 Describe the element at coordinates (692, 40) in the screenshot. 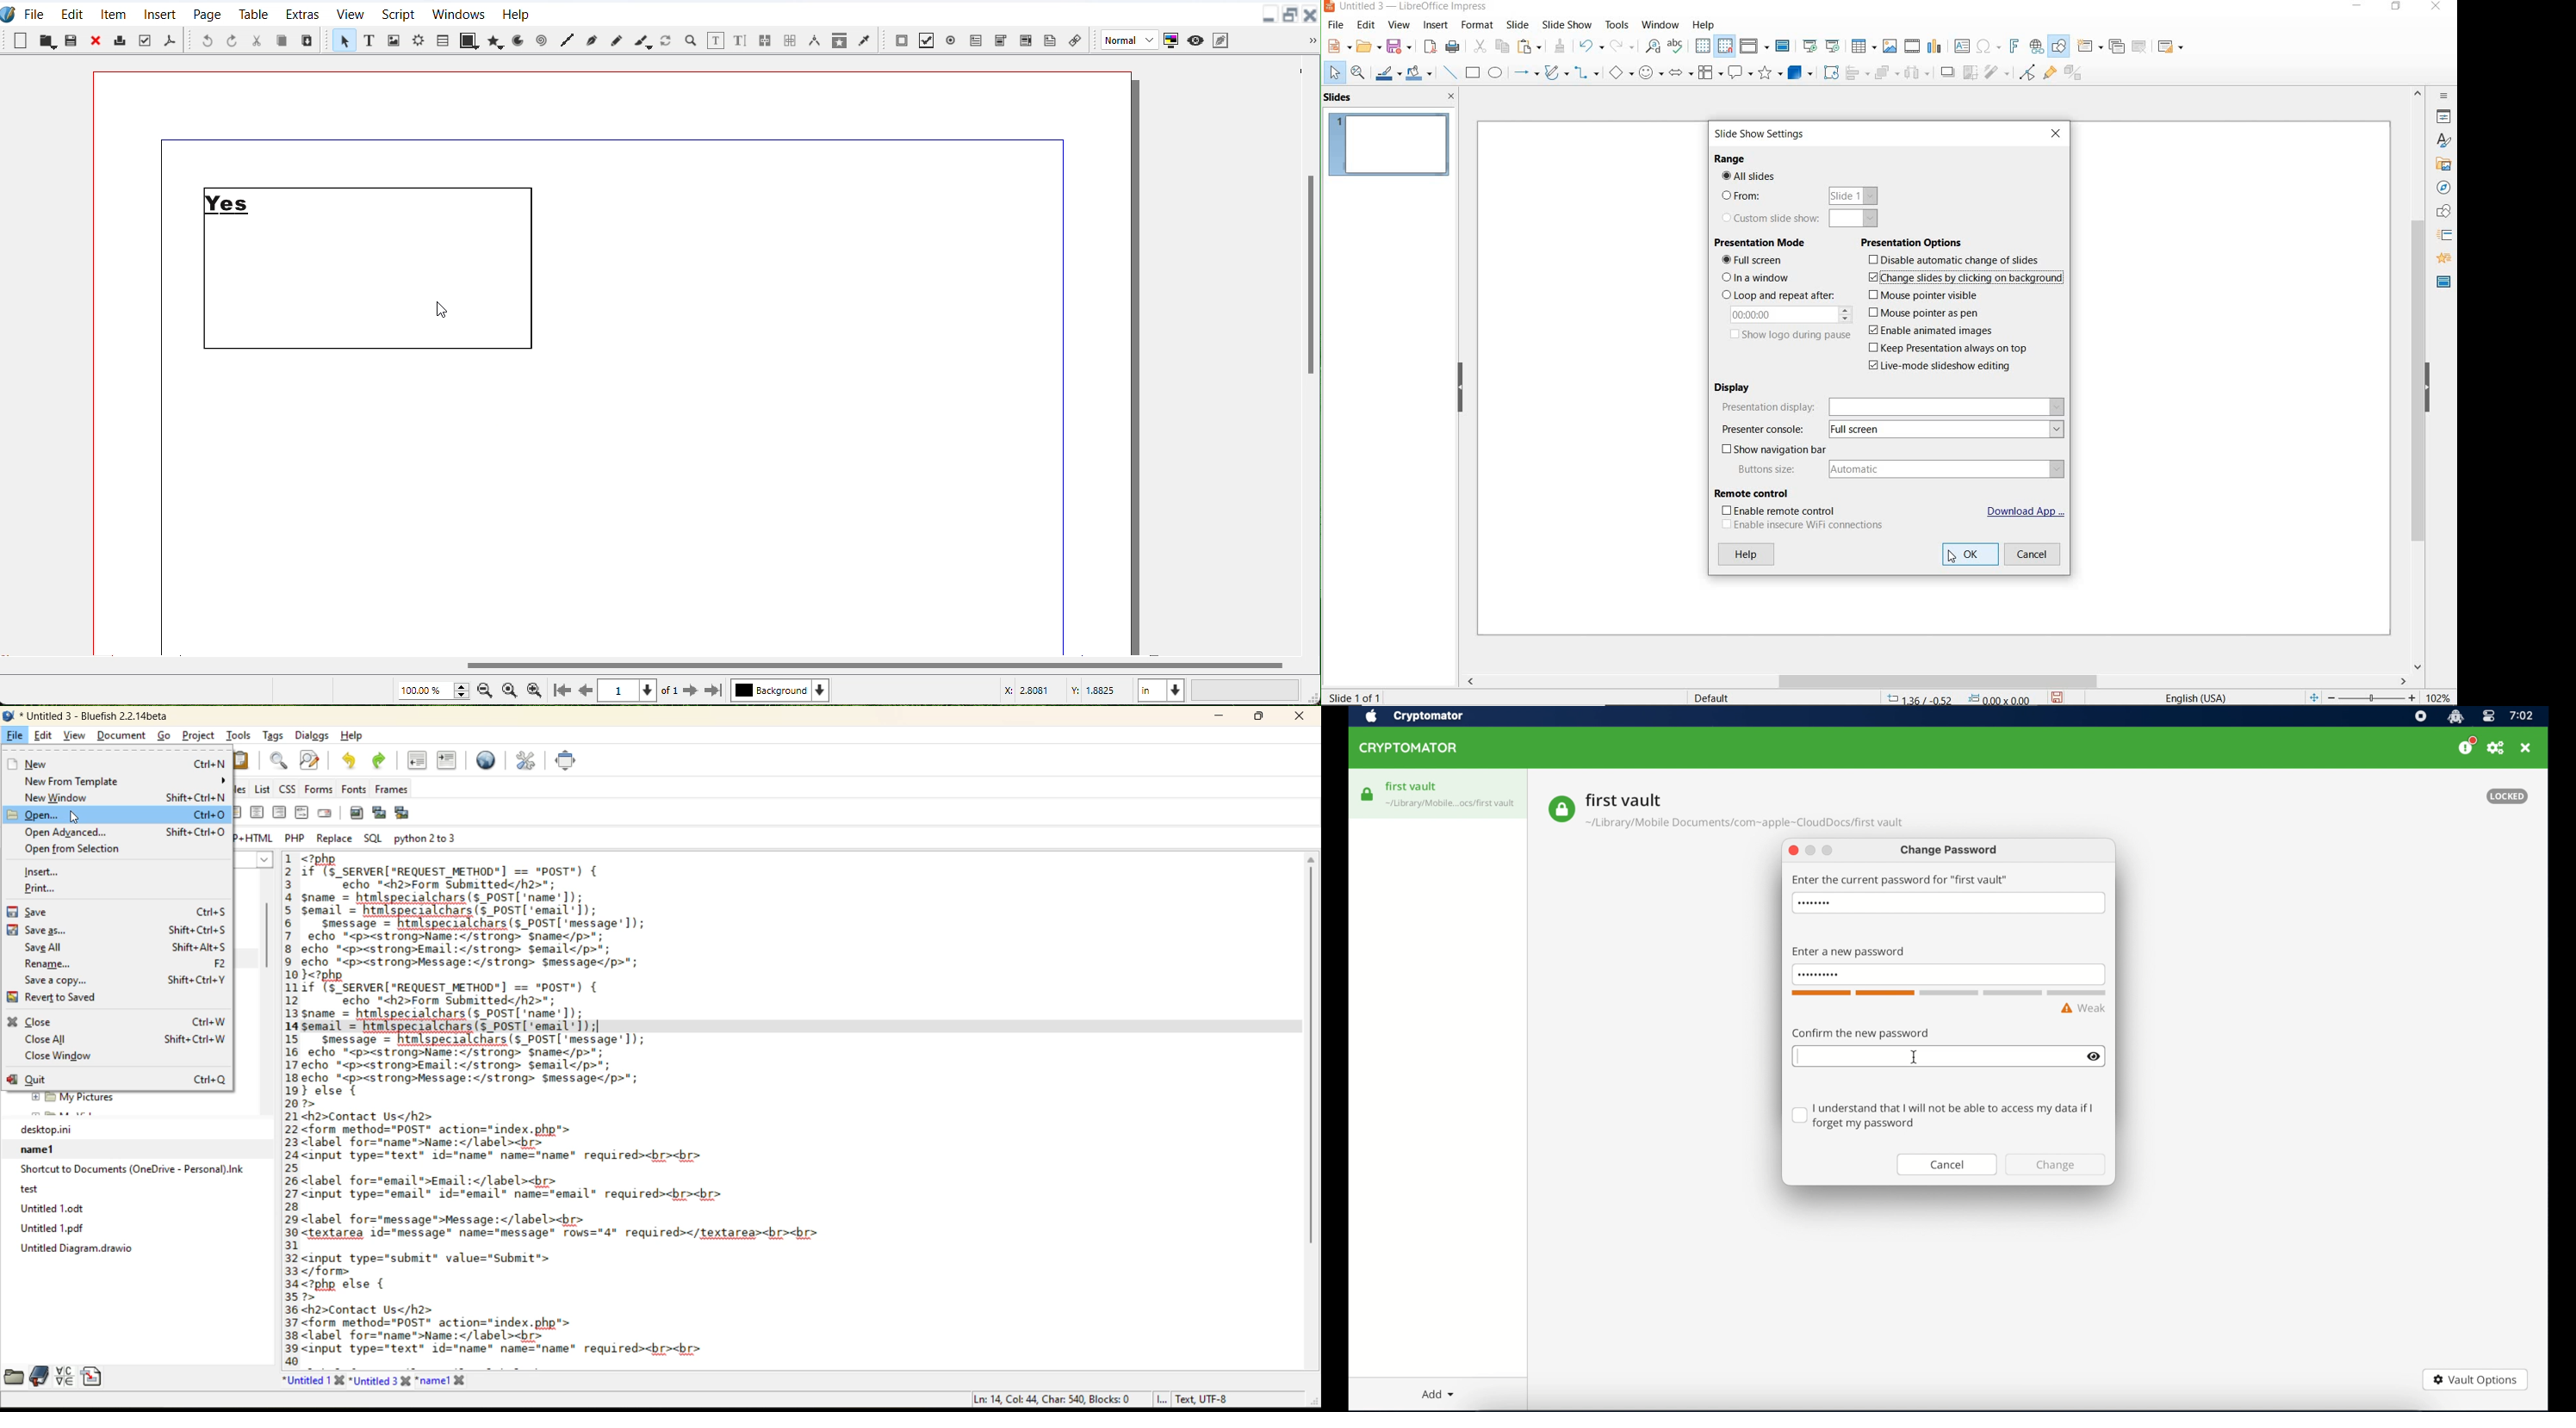

I see `Zoom in or out` at that location.